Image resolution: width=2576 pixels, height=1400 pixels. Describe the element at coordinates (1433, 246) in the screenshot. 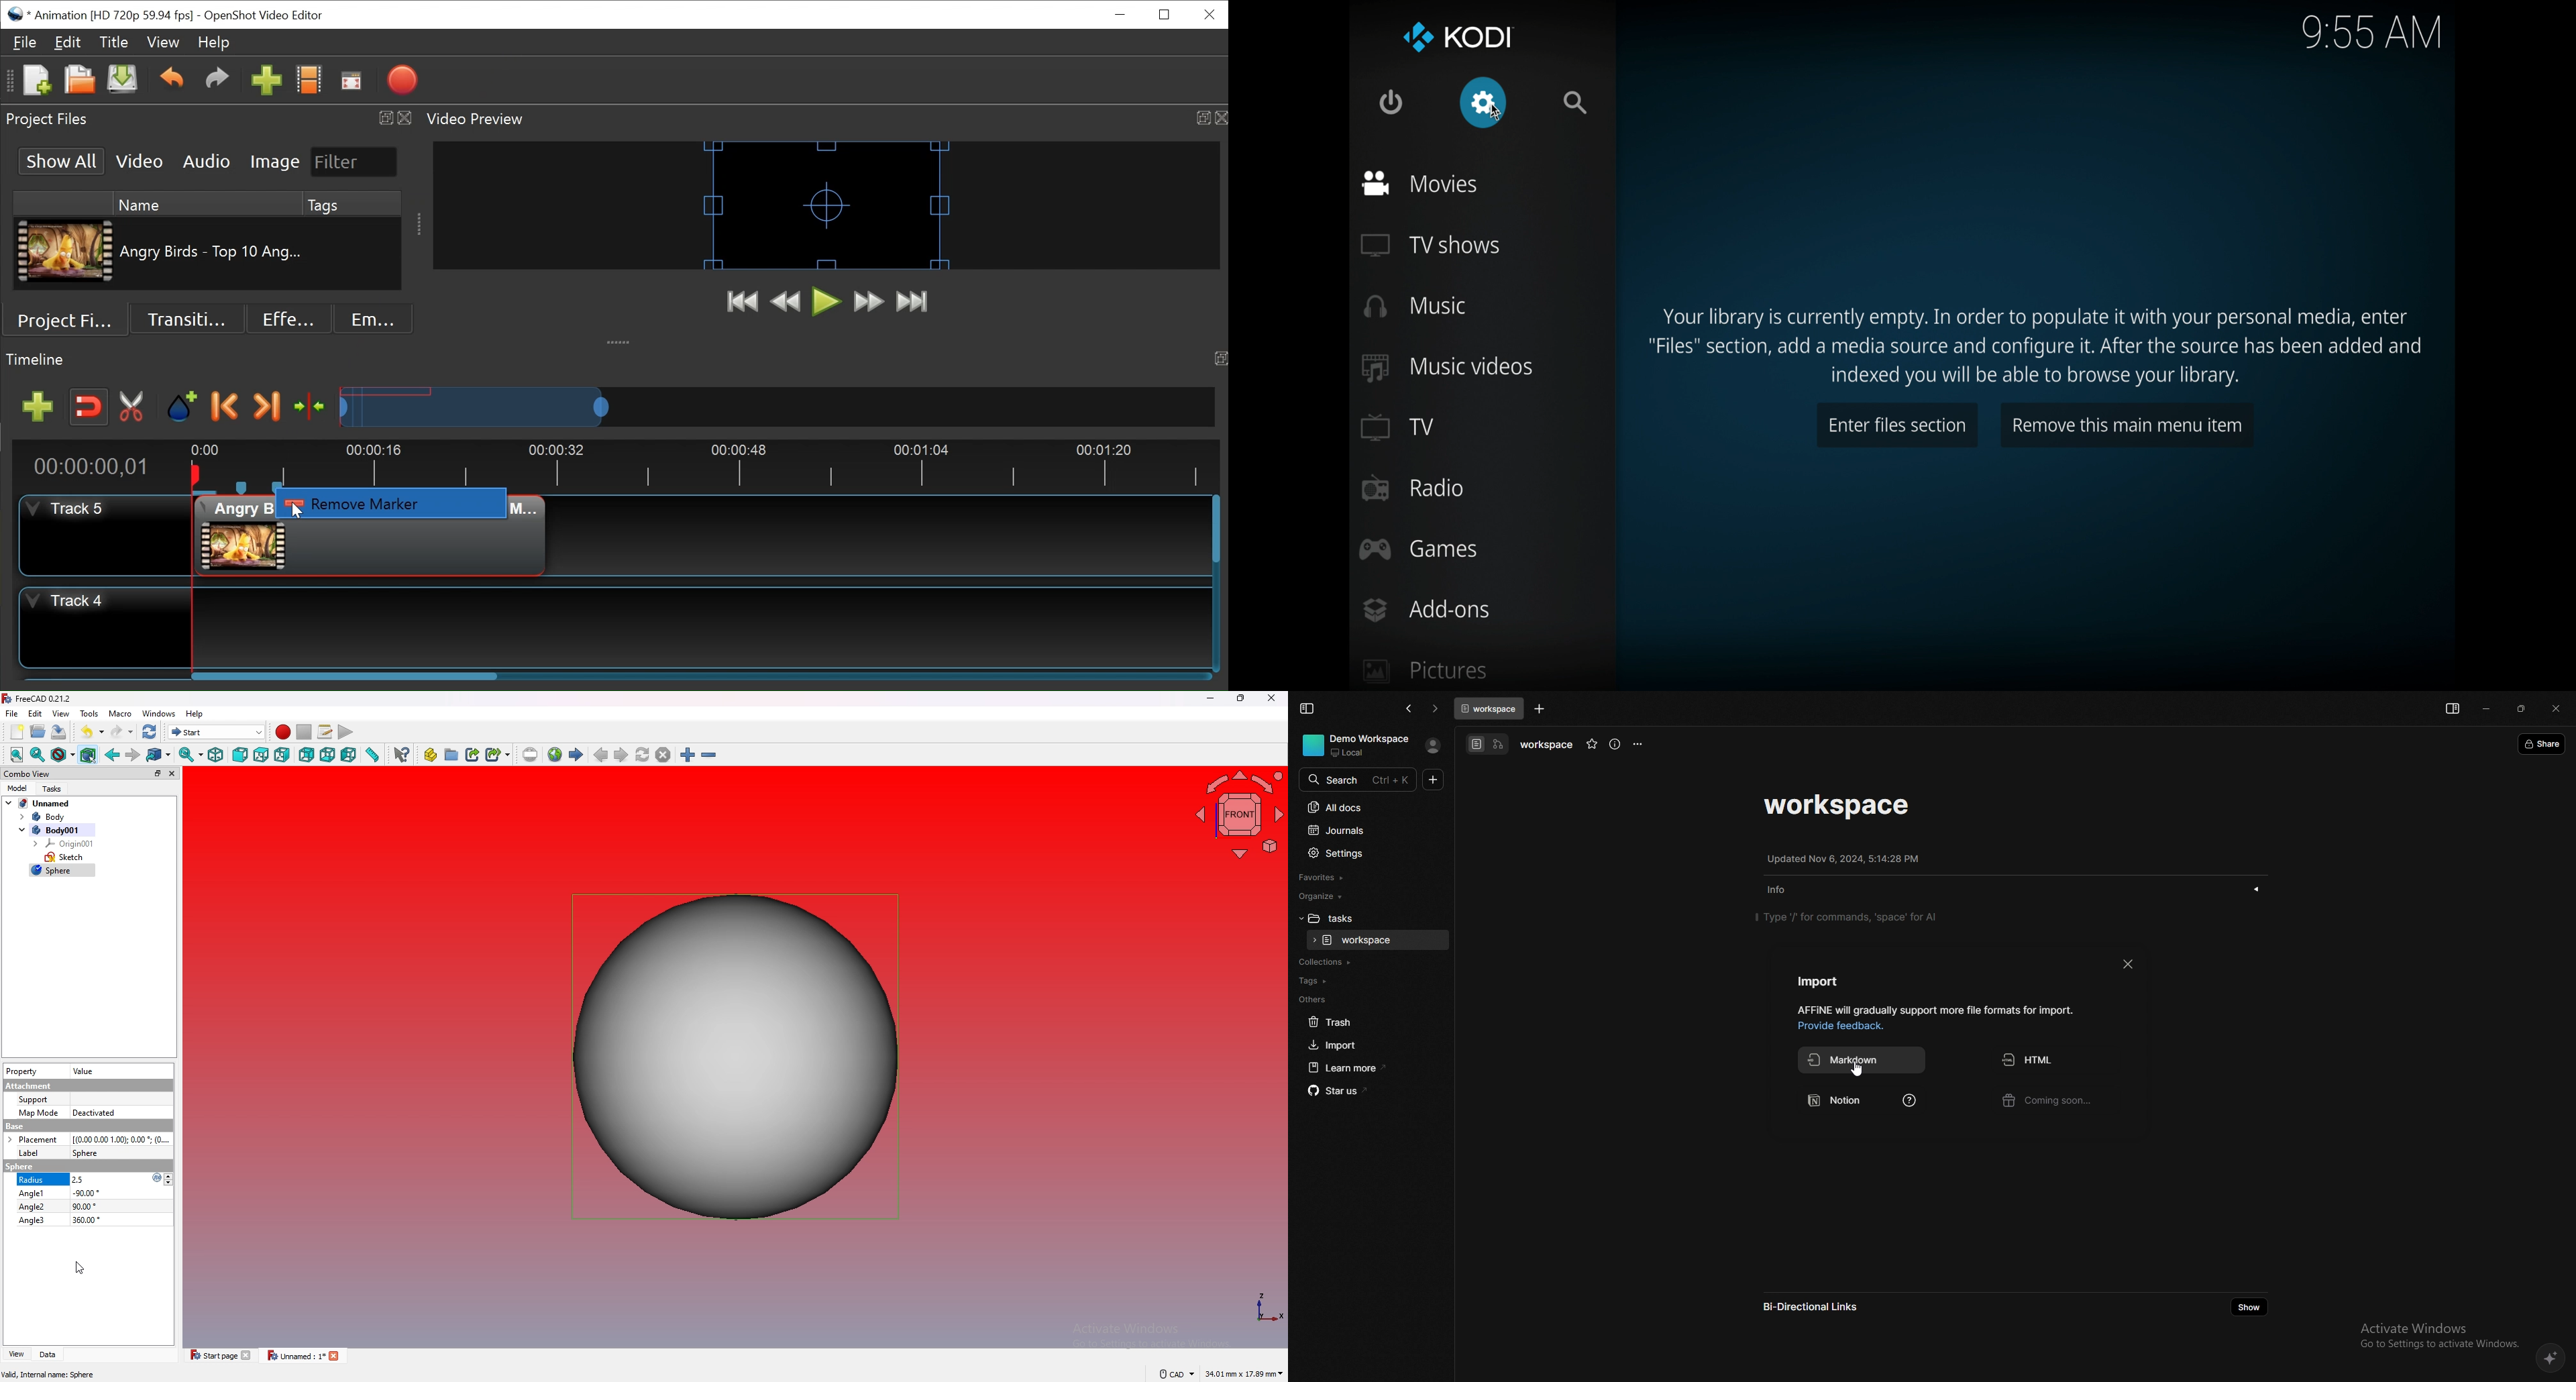

I see `tv shows` at that location.